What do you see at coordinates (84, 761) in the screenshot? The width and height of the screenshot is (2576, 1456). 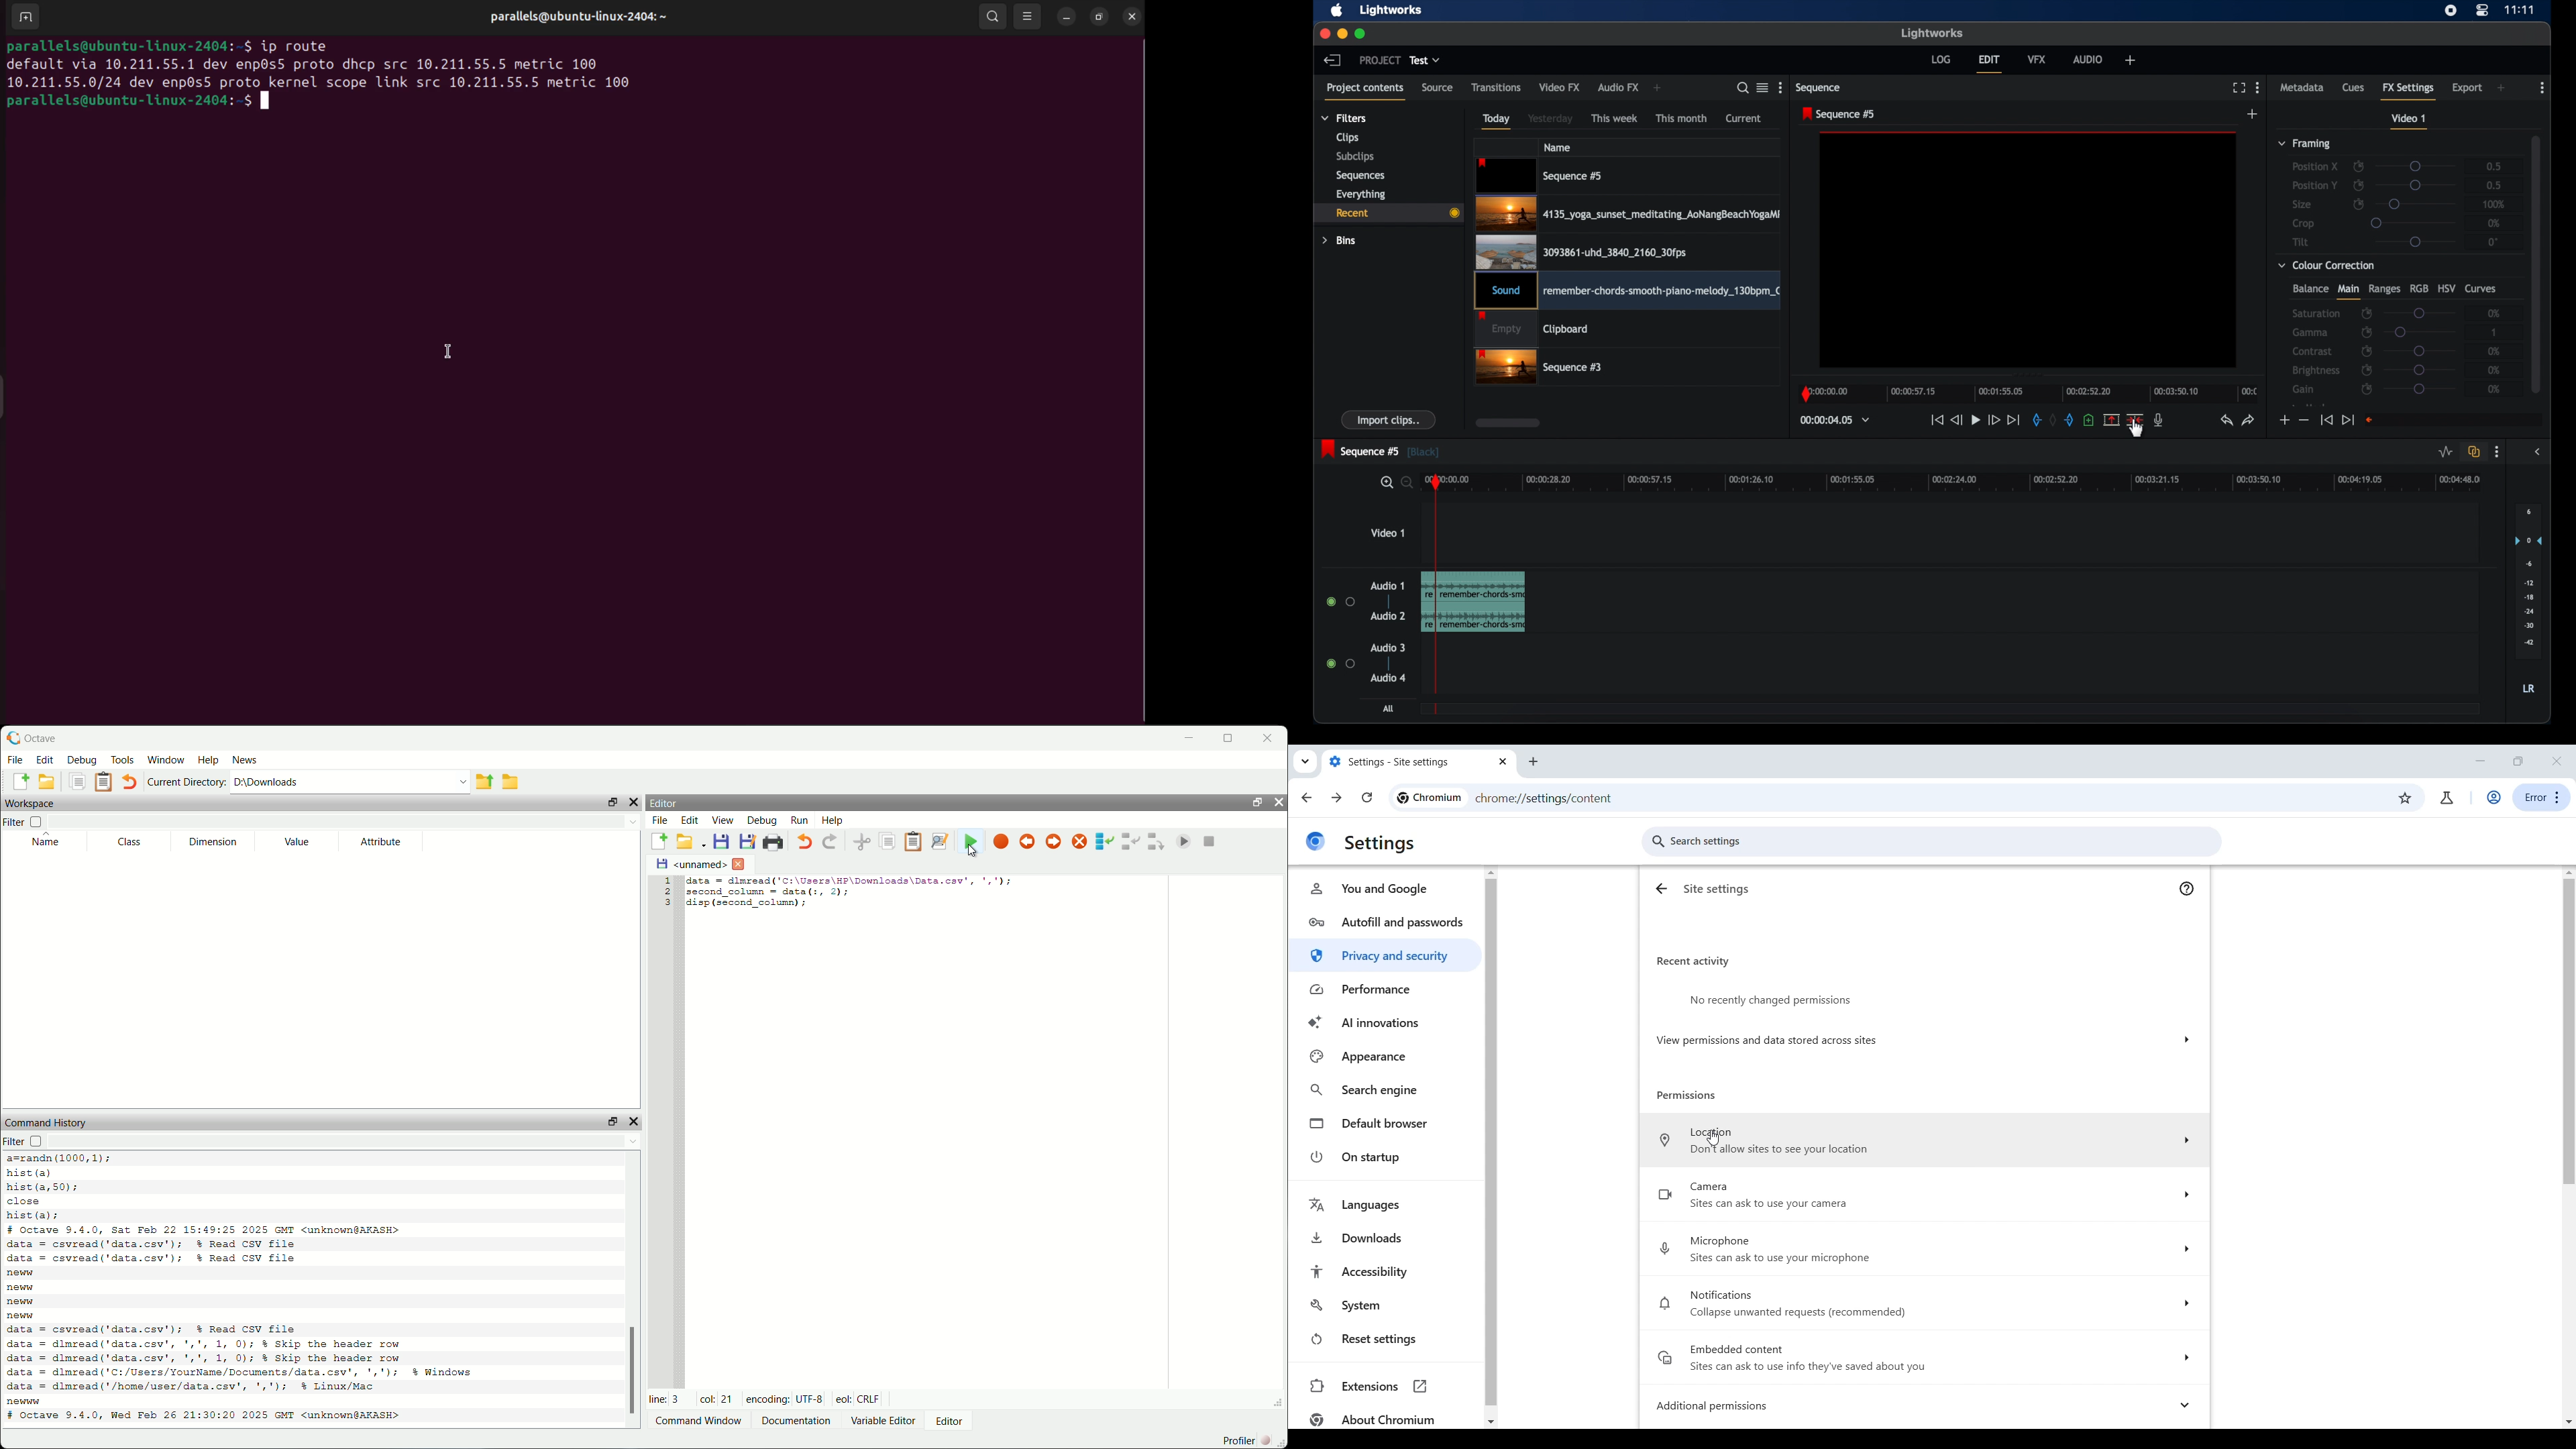 I see `debug` at bounding box center [84, 761].